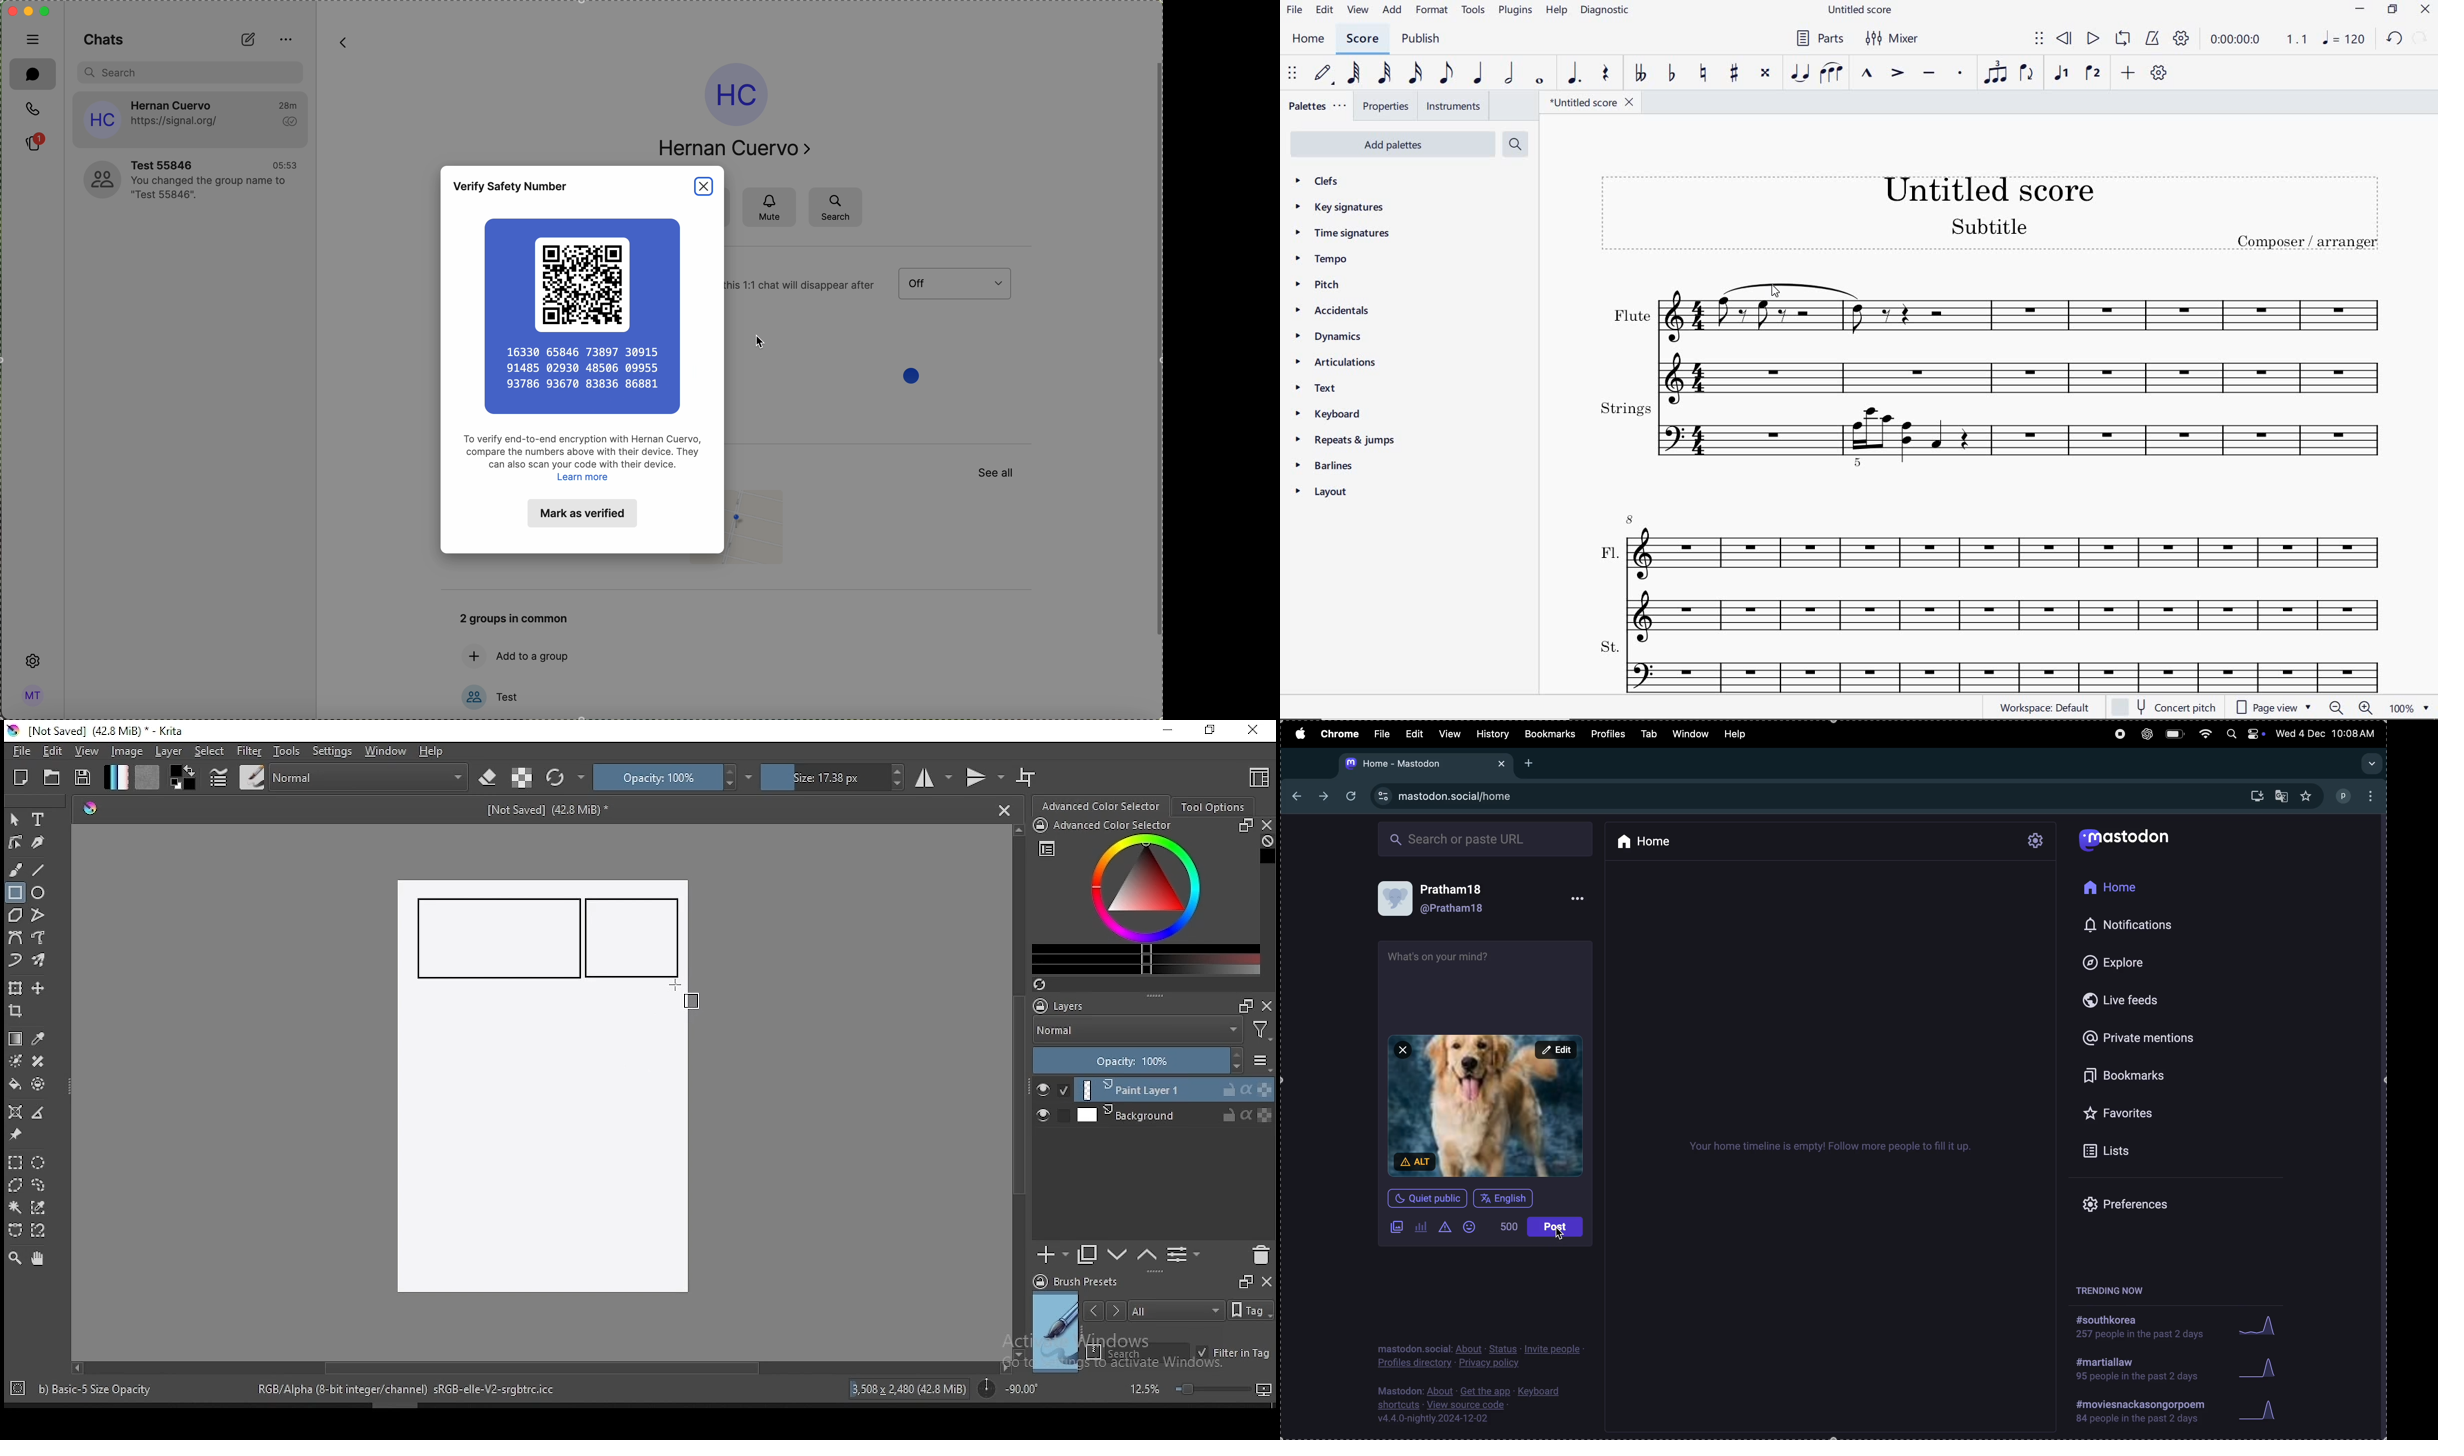 The width and height of the screenshot is (2464, 1456). I want to click on previous tab, so click(1300, 796).